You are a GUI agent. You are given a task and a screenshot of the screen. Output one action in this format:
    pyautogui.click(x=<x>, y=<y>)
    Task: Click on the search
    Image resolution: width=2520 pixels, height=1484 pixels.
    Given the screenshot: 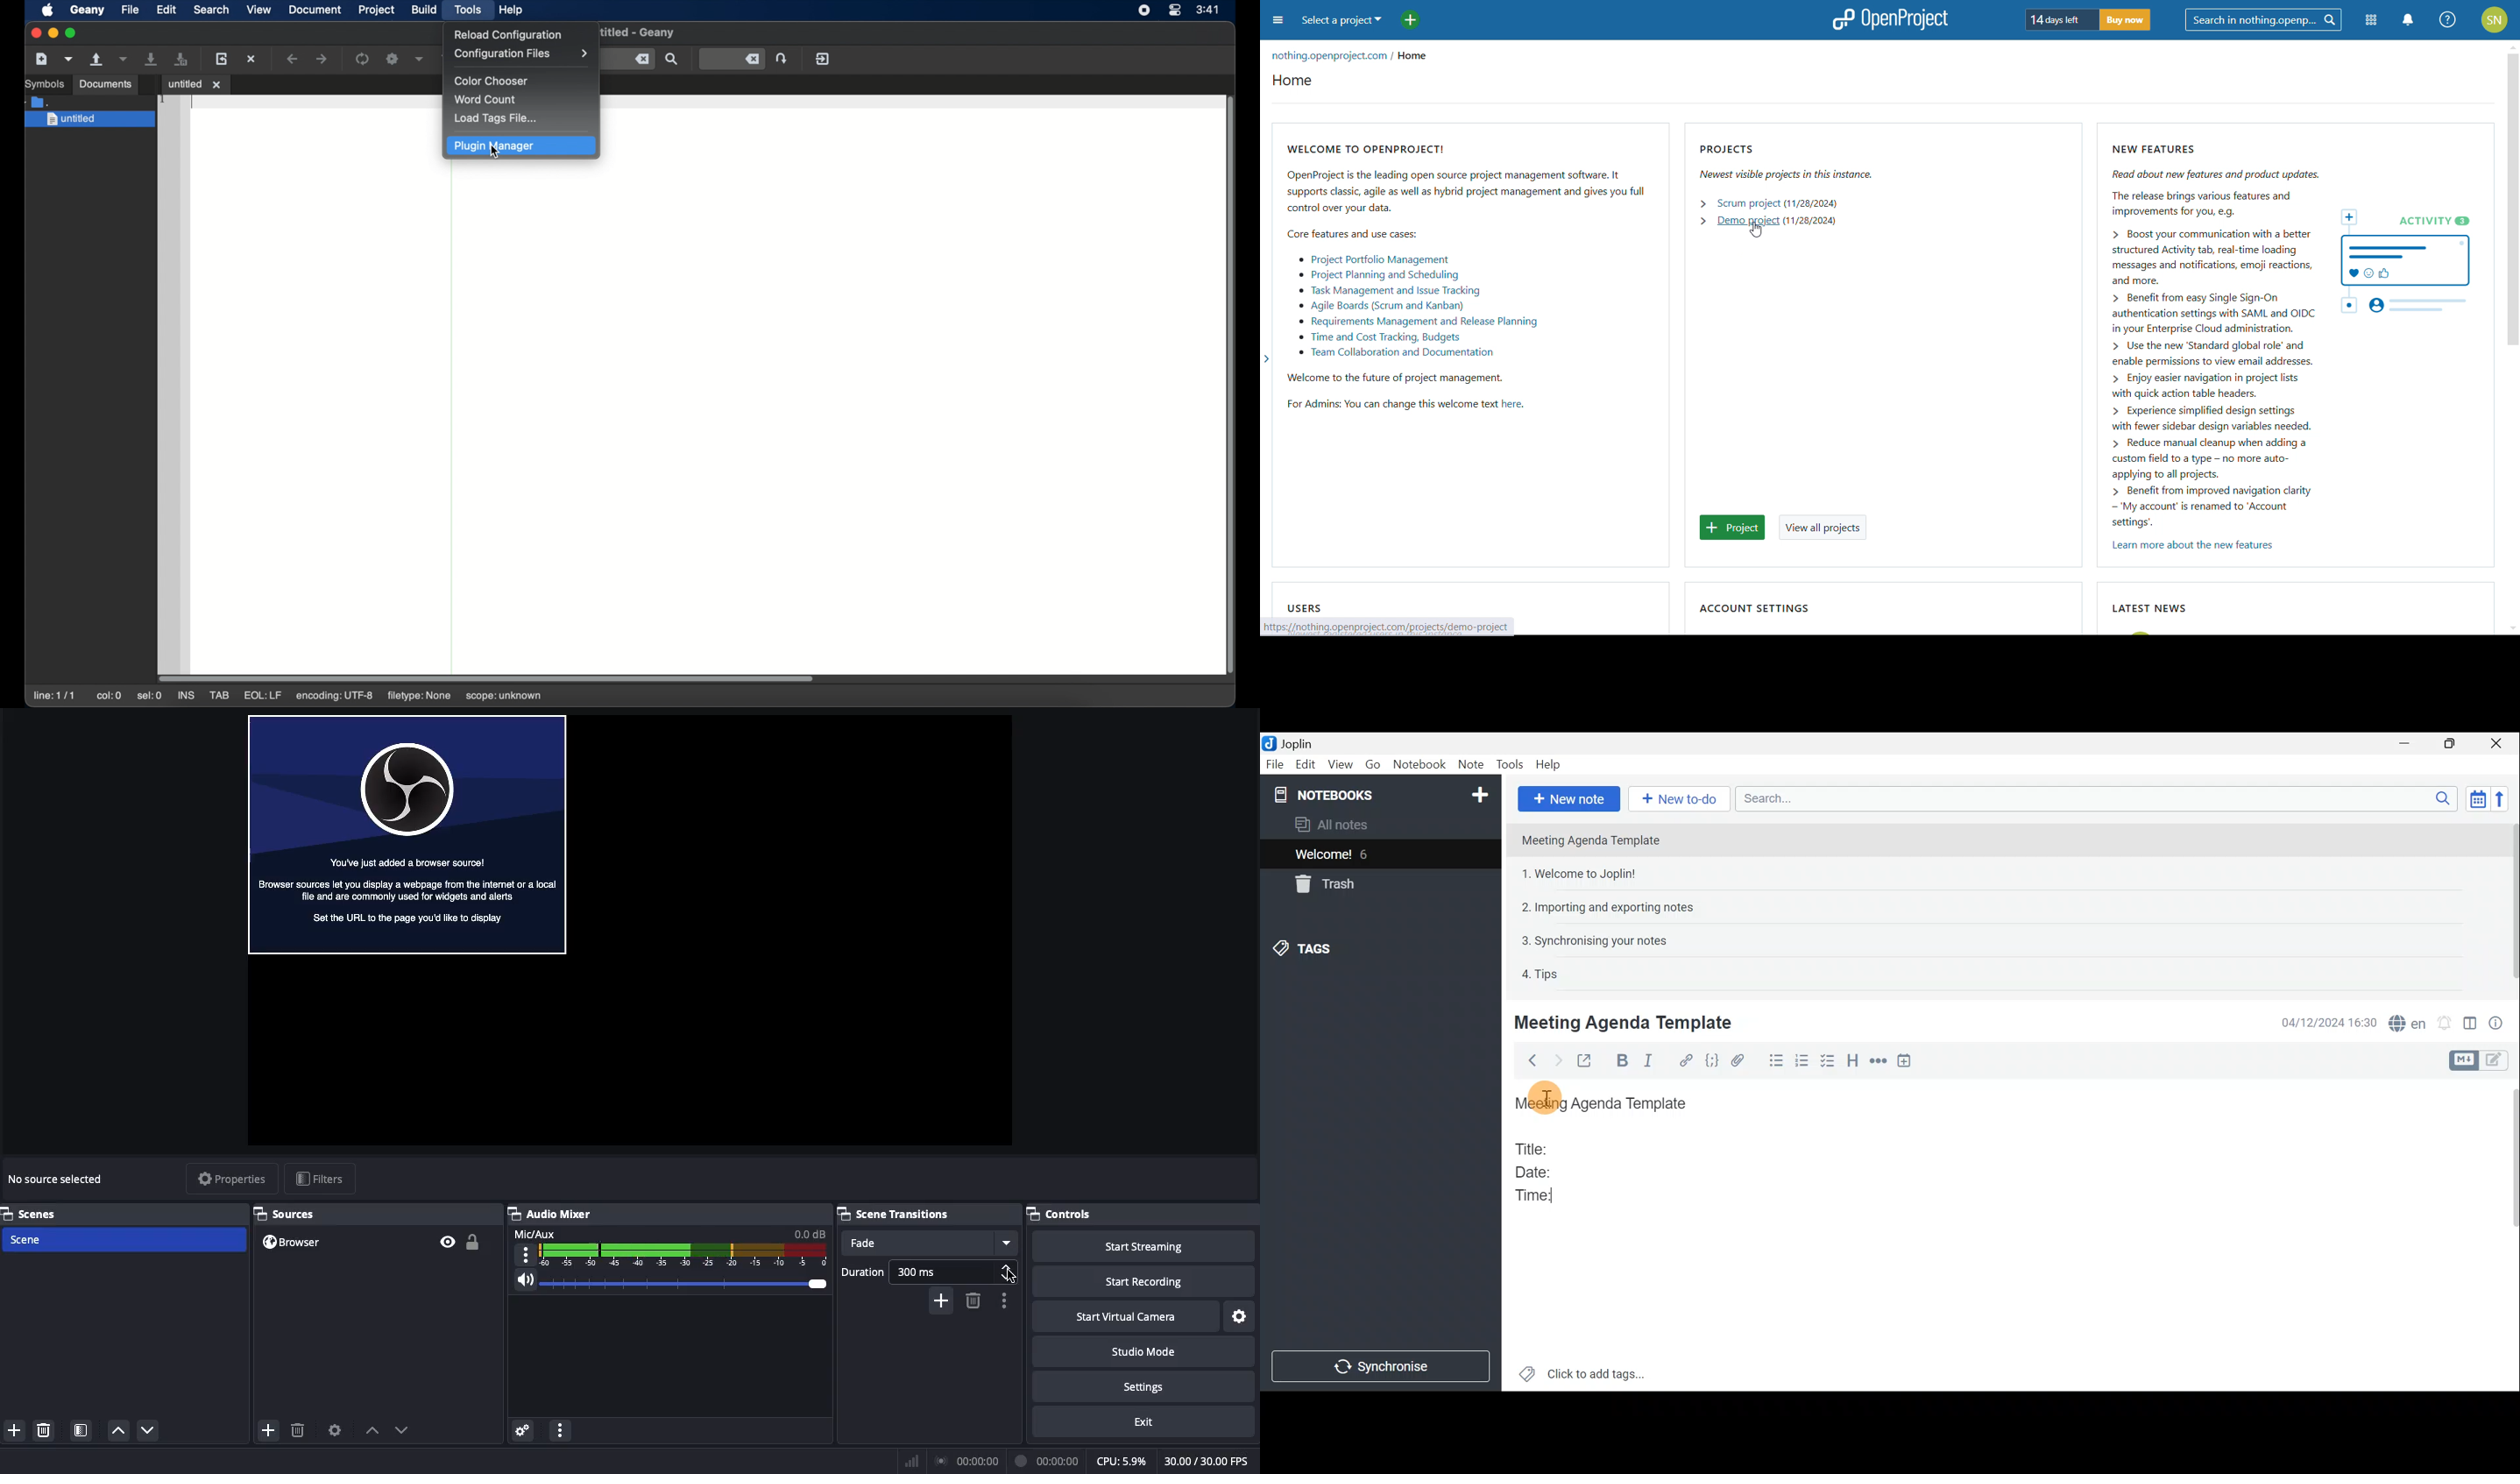 What is the action you would take?
    pyautogui.click(x=2263, y=20)
    